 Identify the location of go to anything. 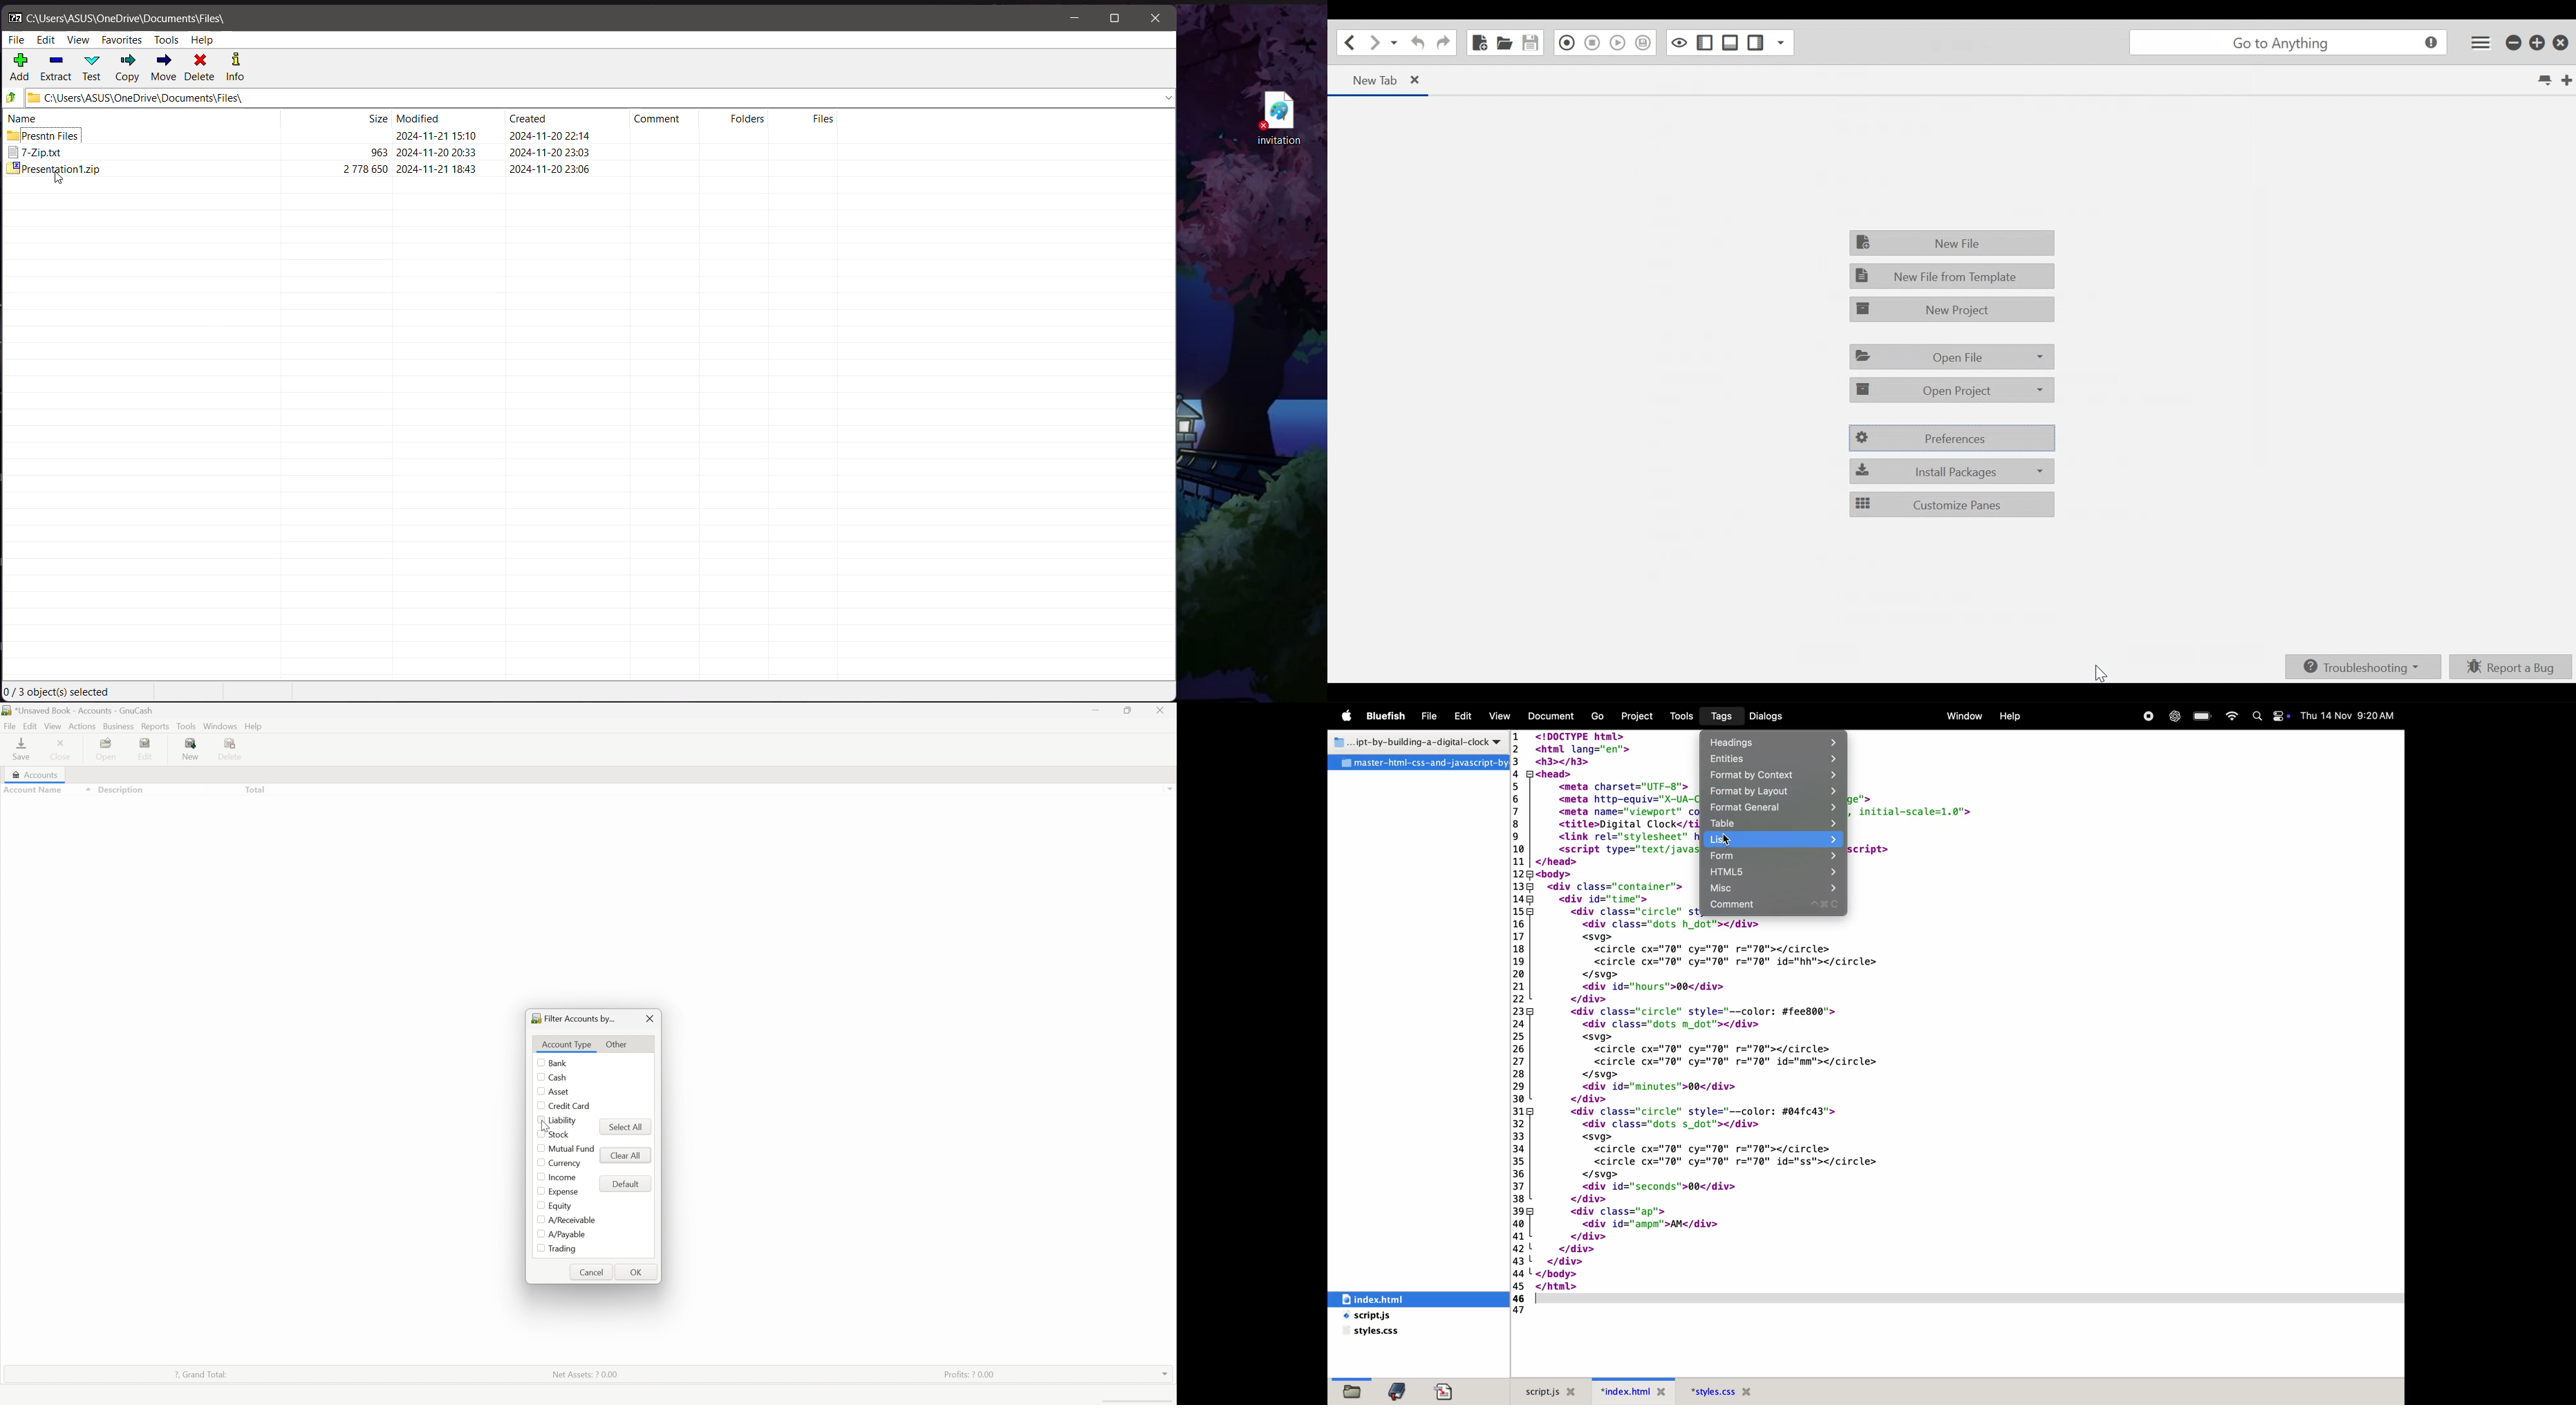
(2288, 43).